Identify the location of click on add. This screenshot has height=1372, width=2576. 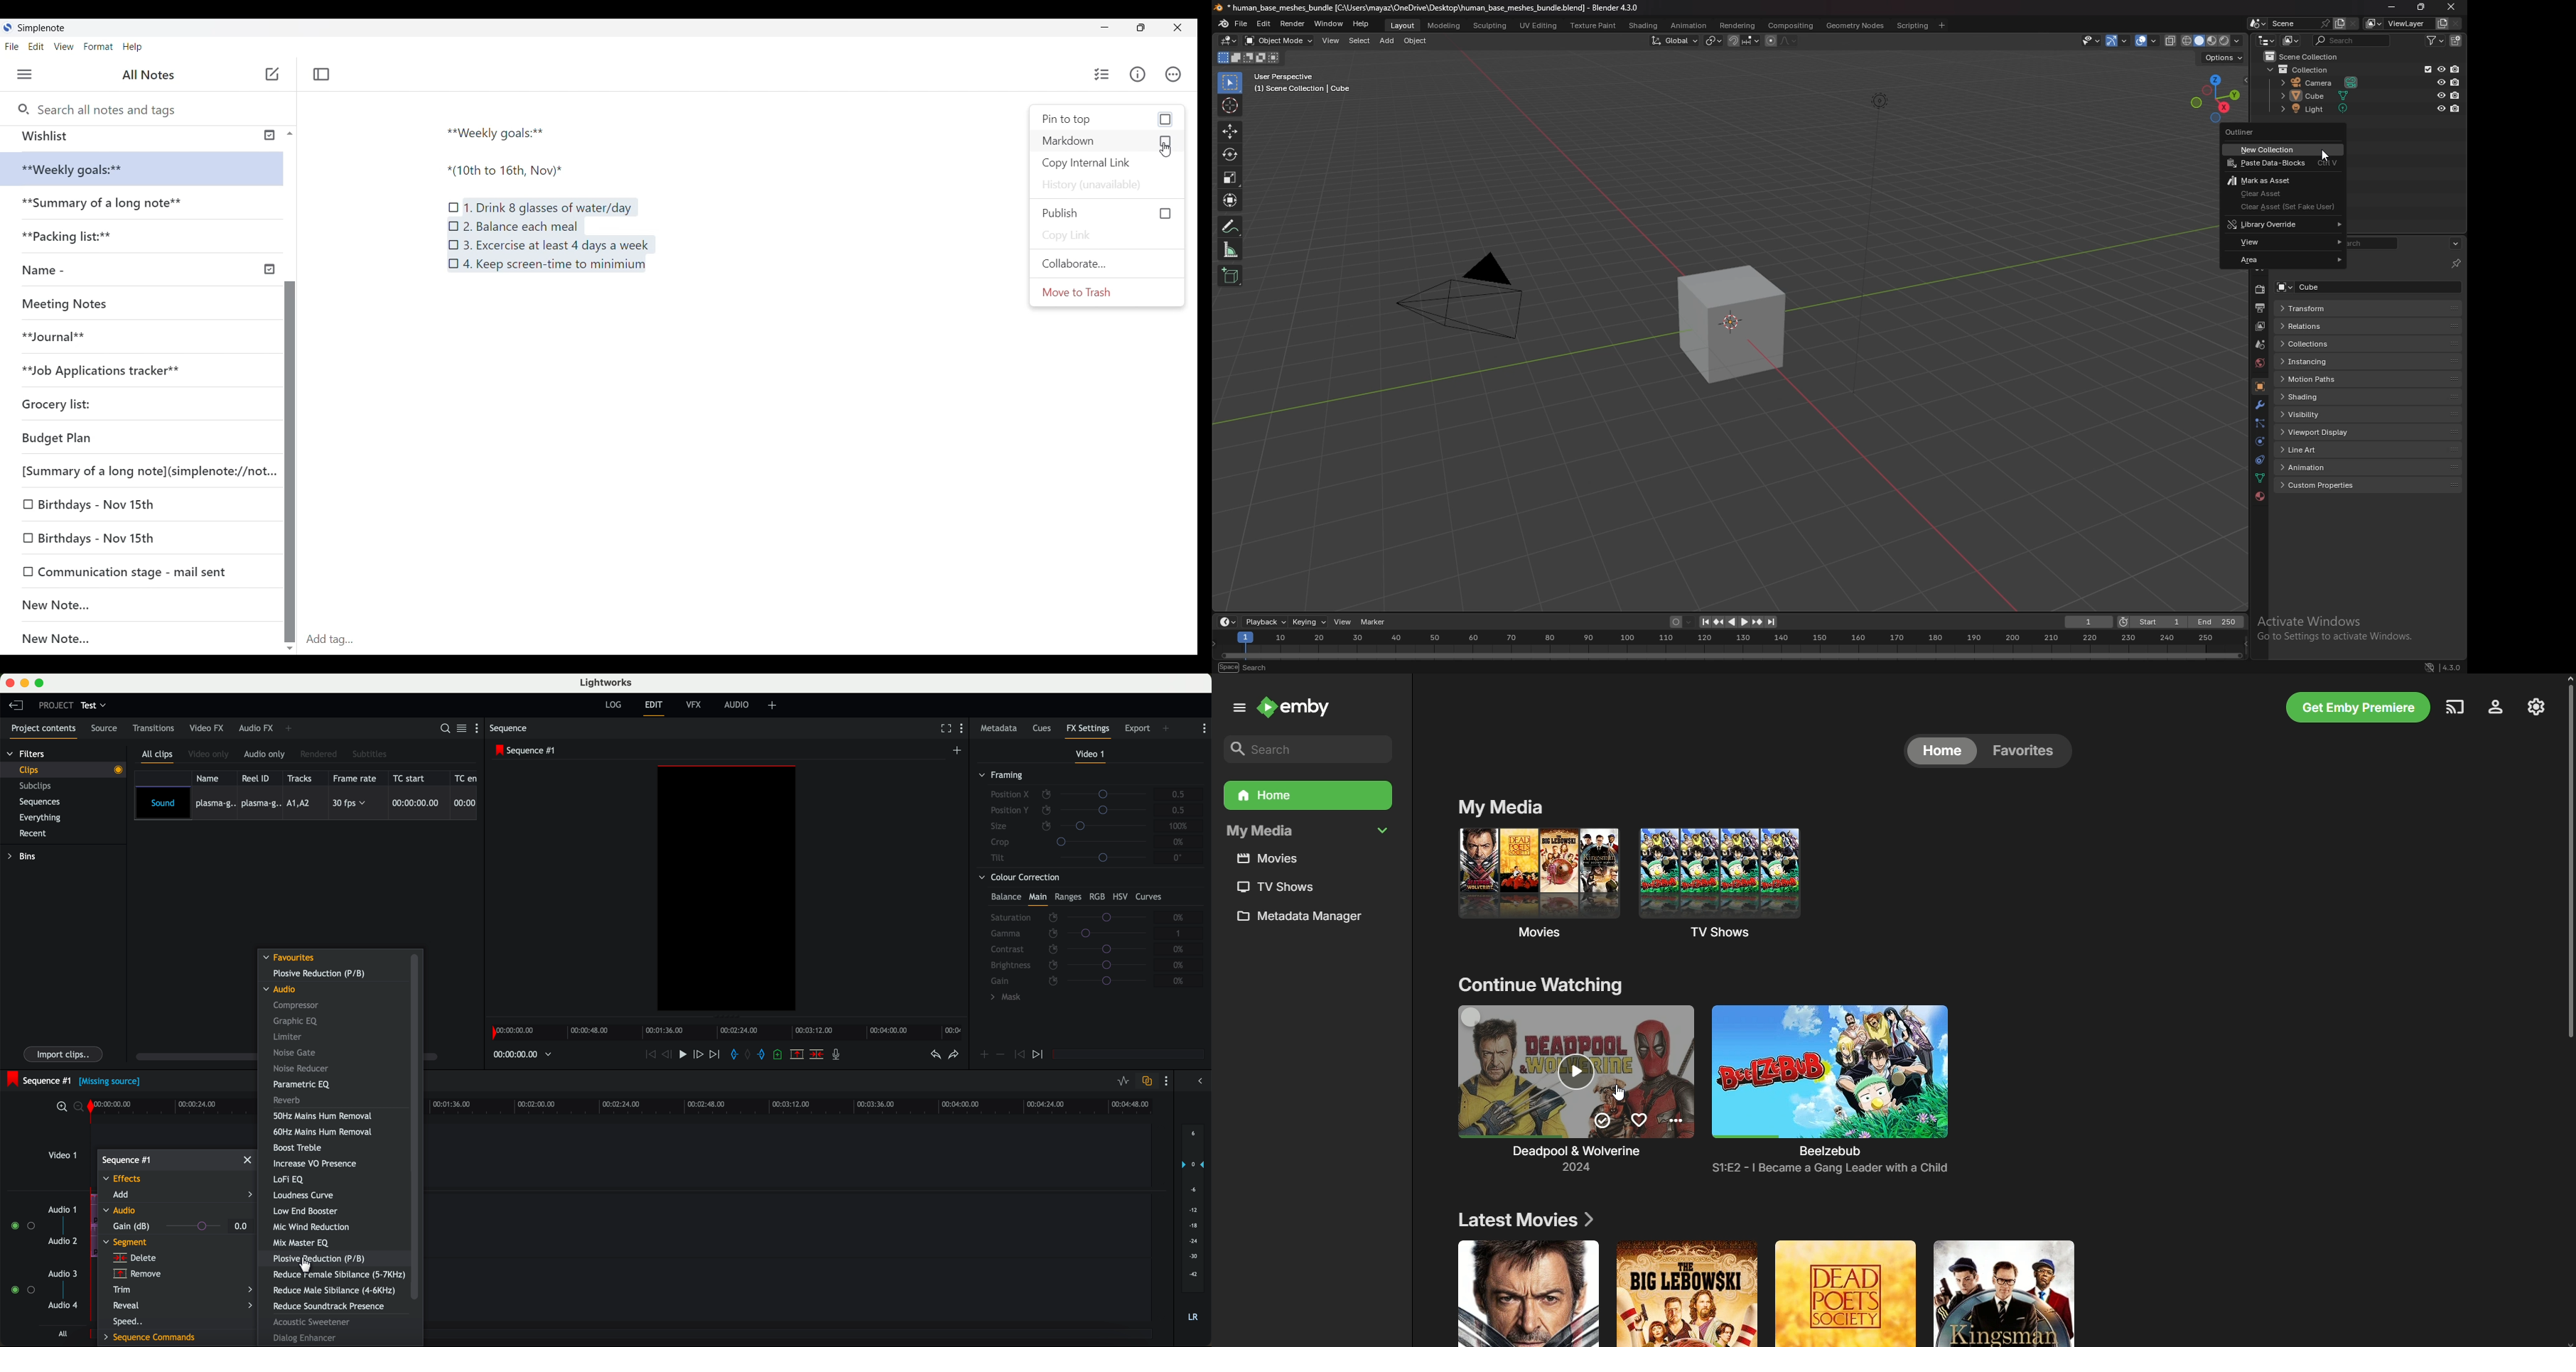
(177, 1197).